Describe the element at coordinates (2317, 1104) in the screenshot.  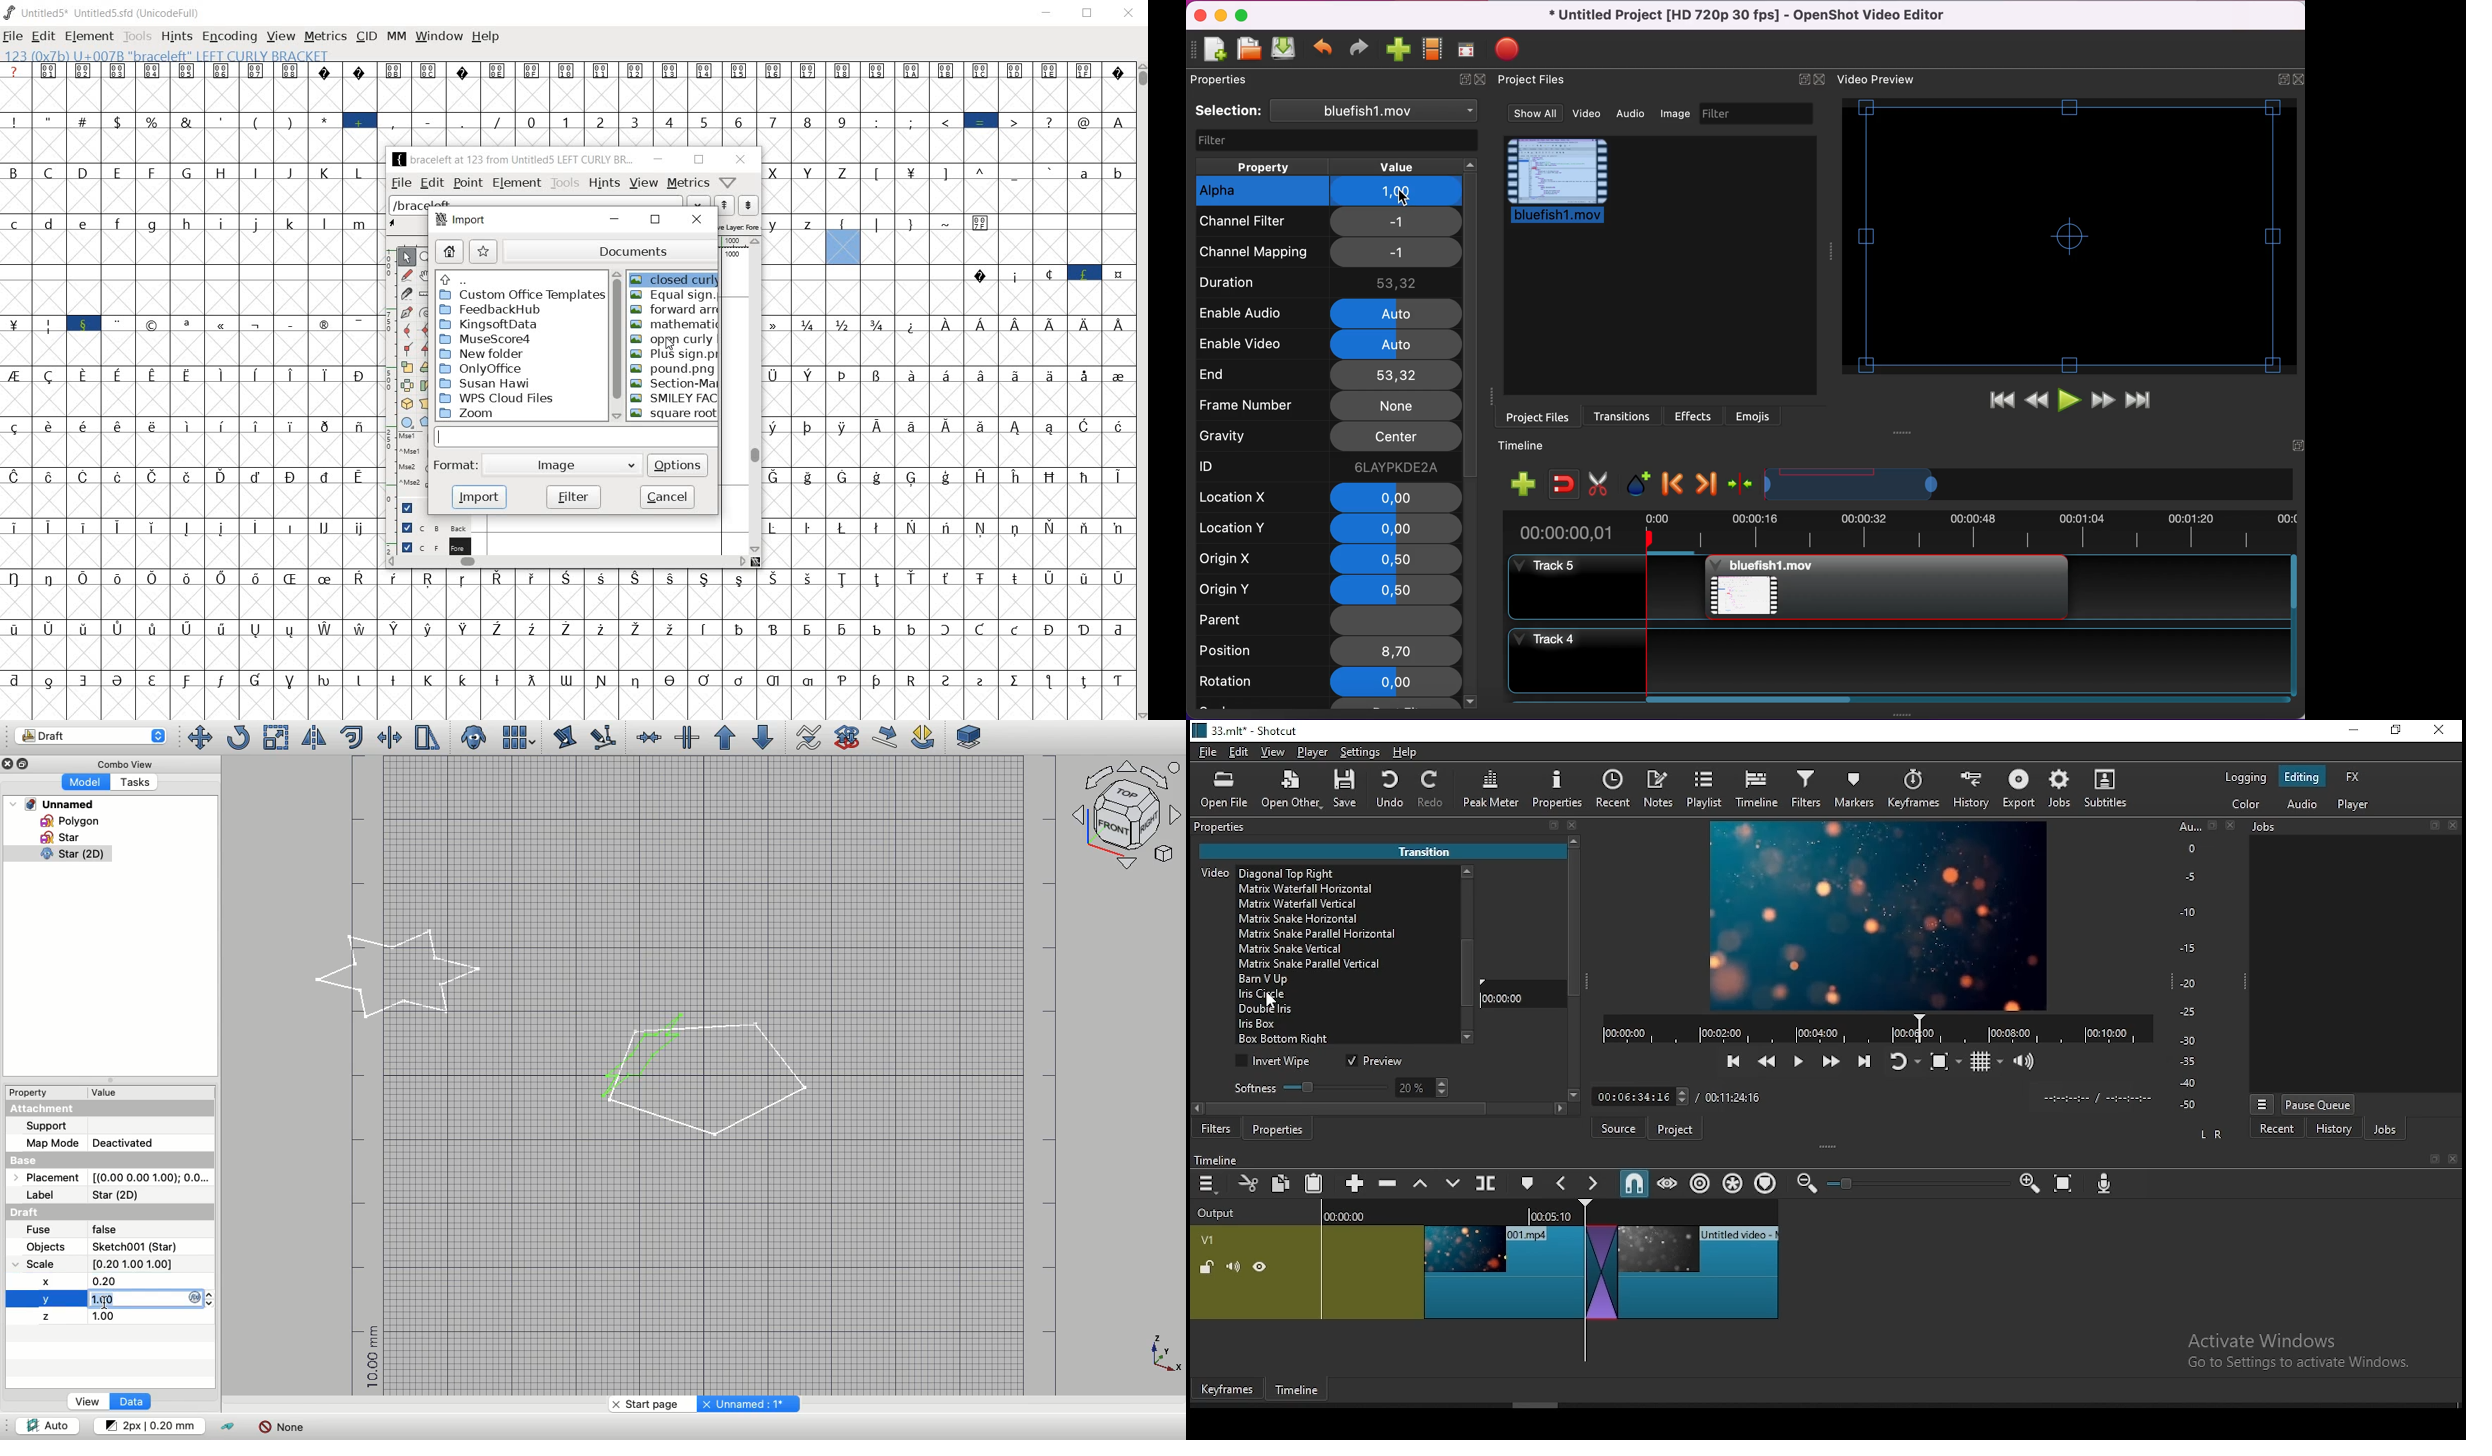
I see `pause queue` at that location.